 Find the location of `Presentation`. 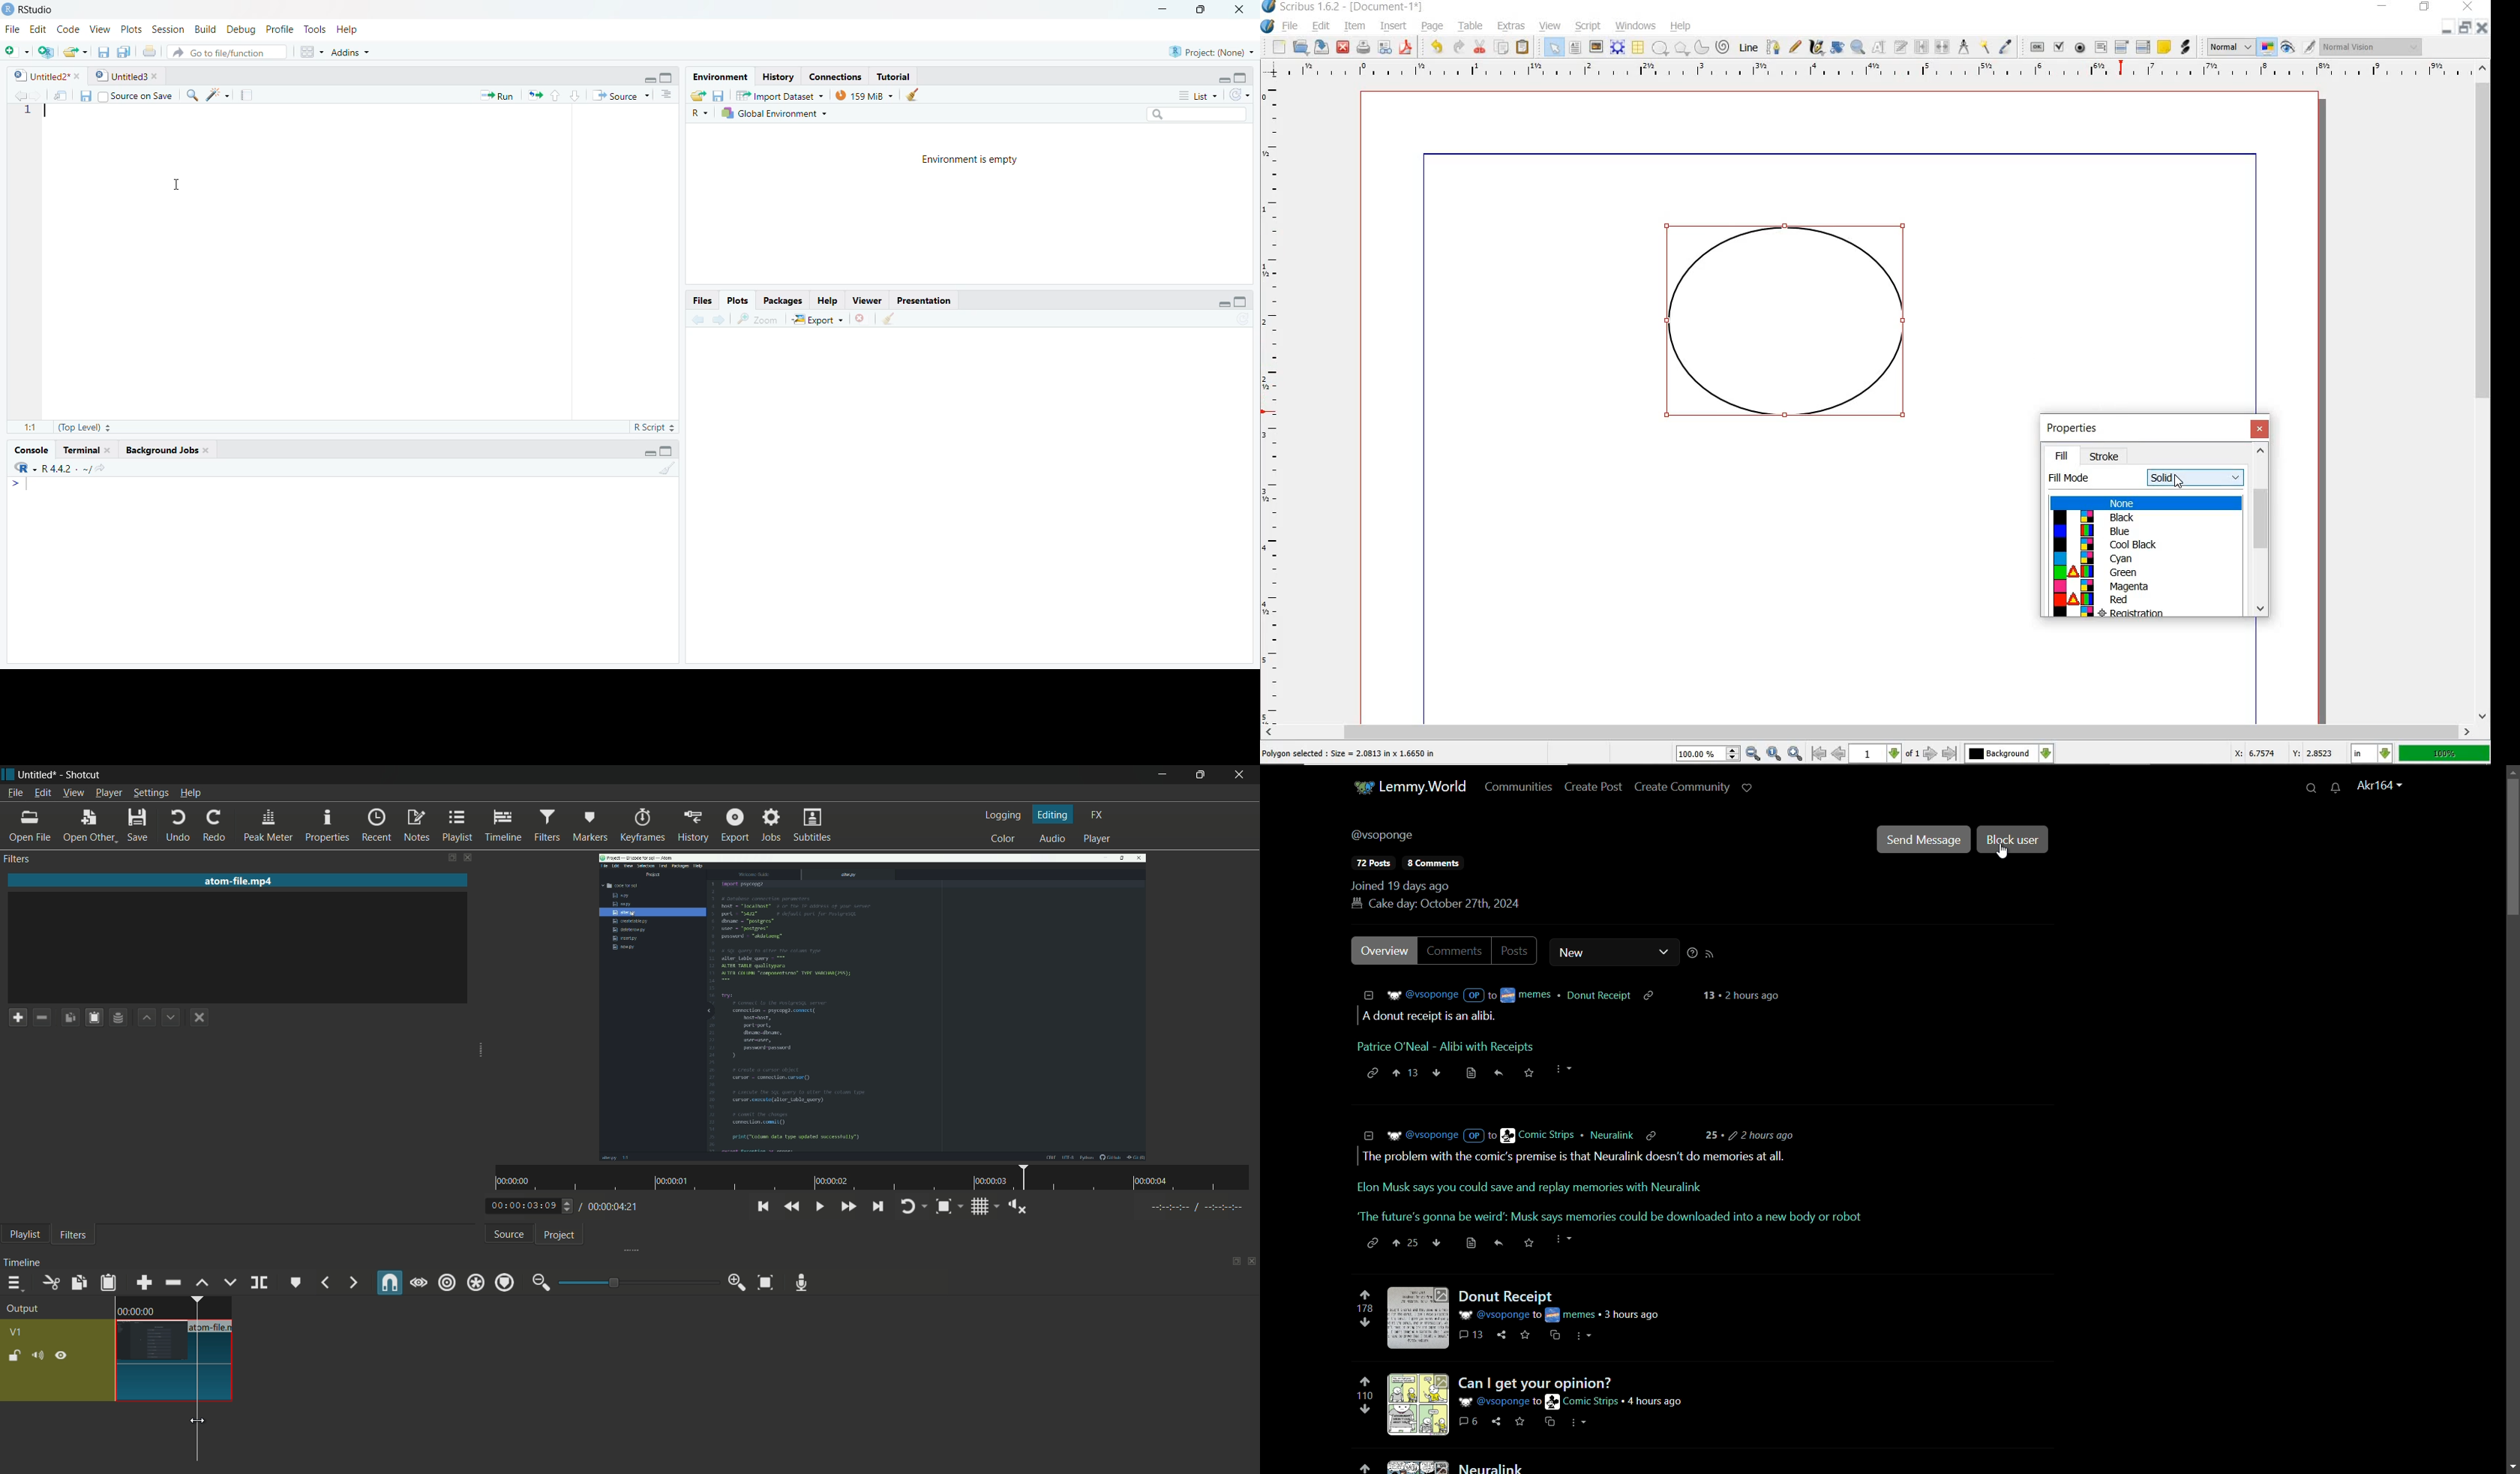

Presentation is located at coordinates (923, 301).